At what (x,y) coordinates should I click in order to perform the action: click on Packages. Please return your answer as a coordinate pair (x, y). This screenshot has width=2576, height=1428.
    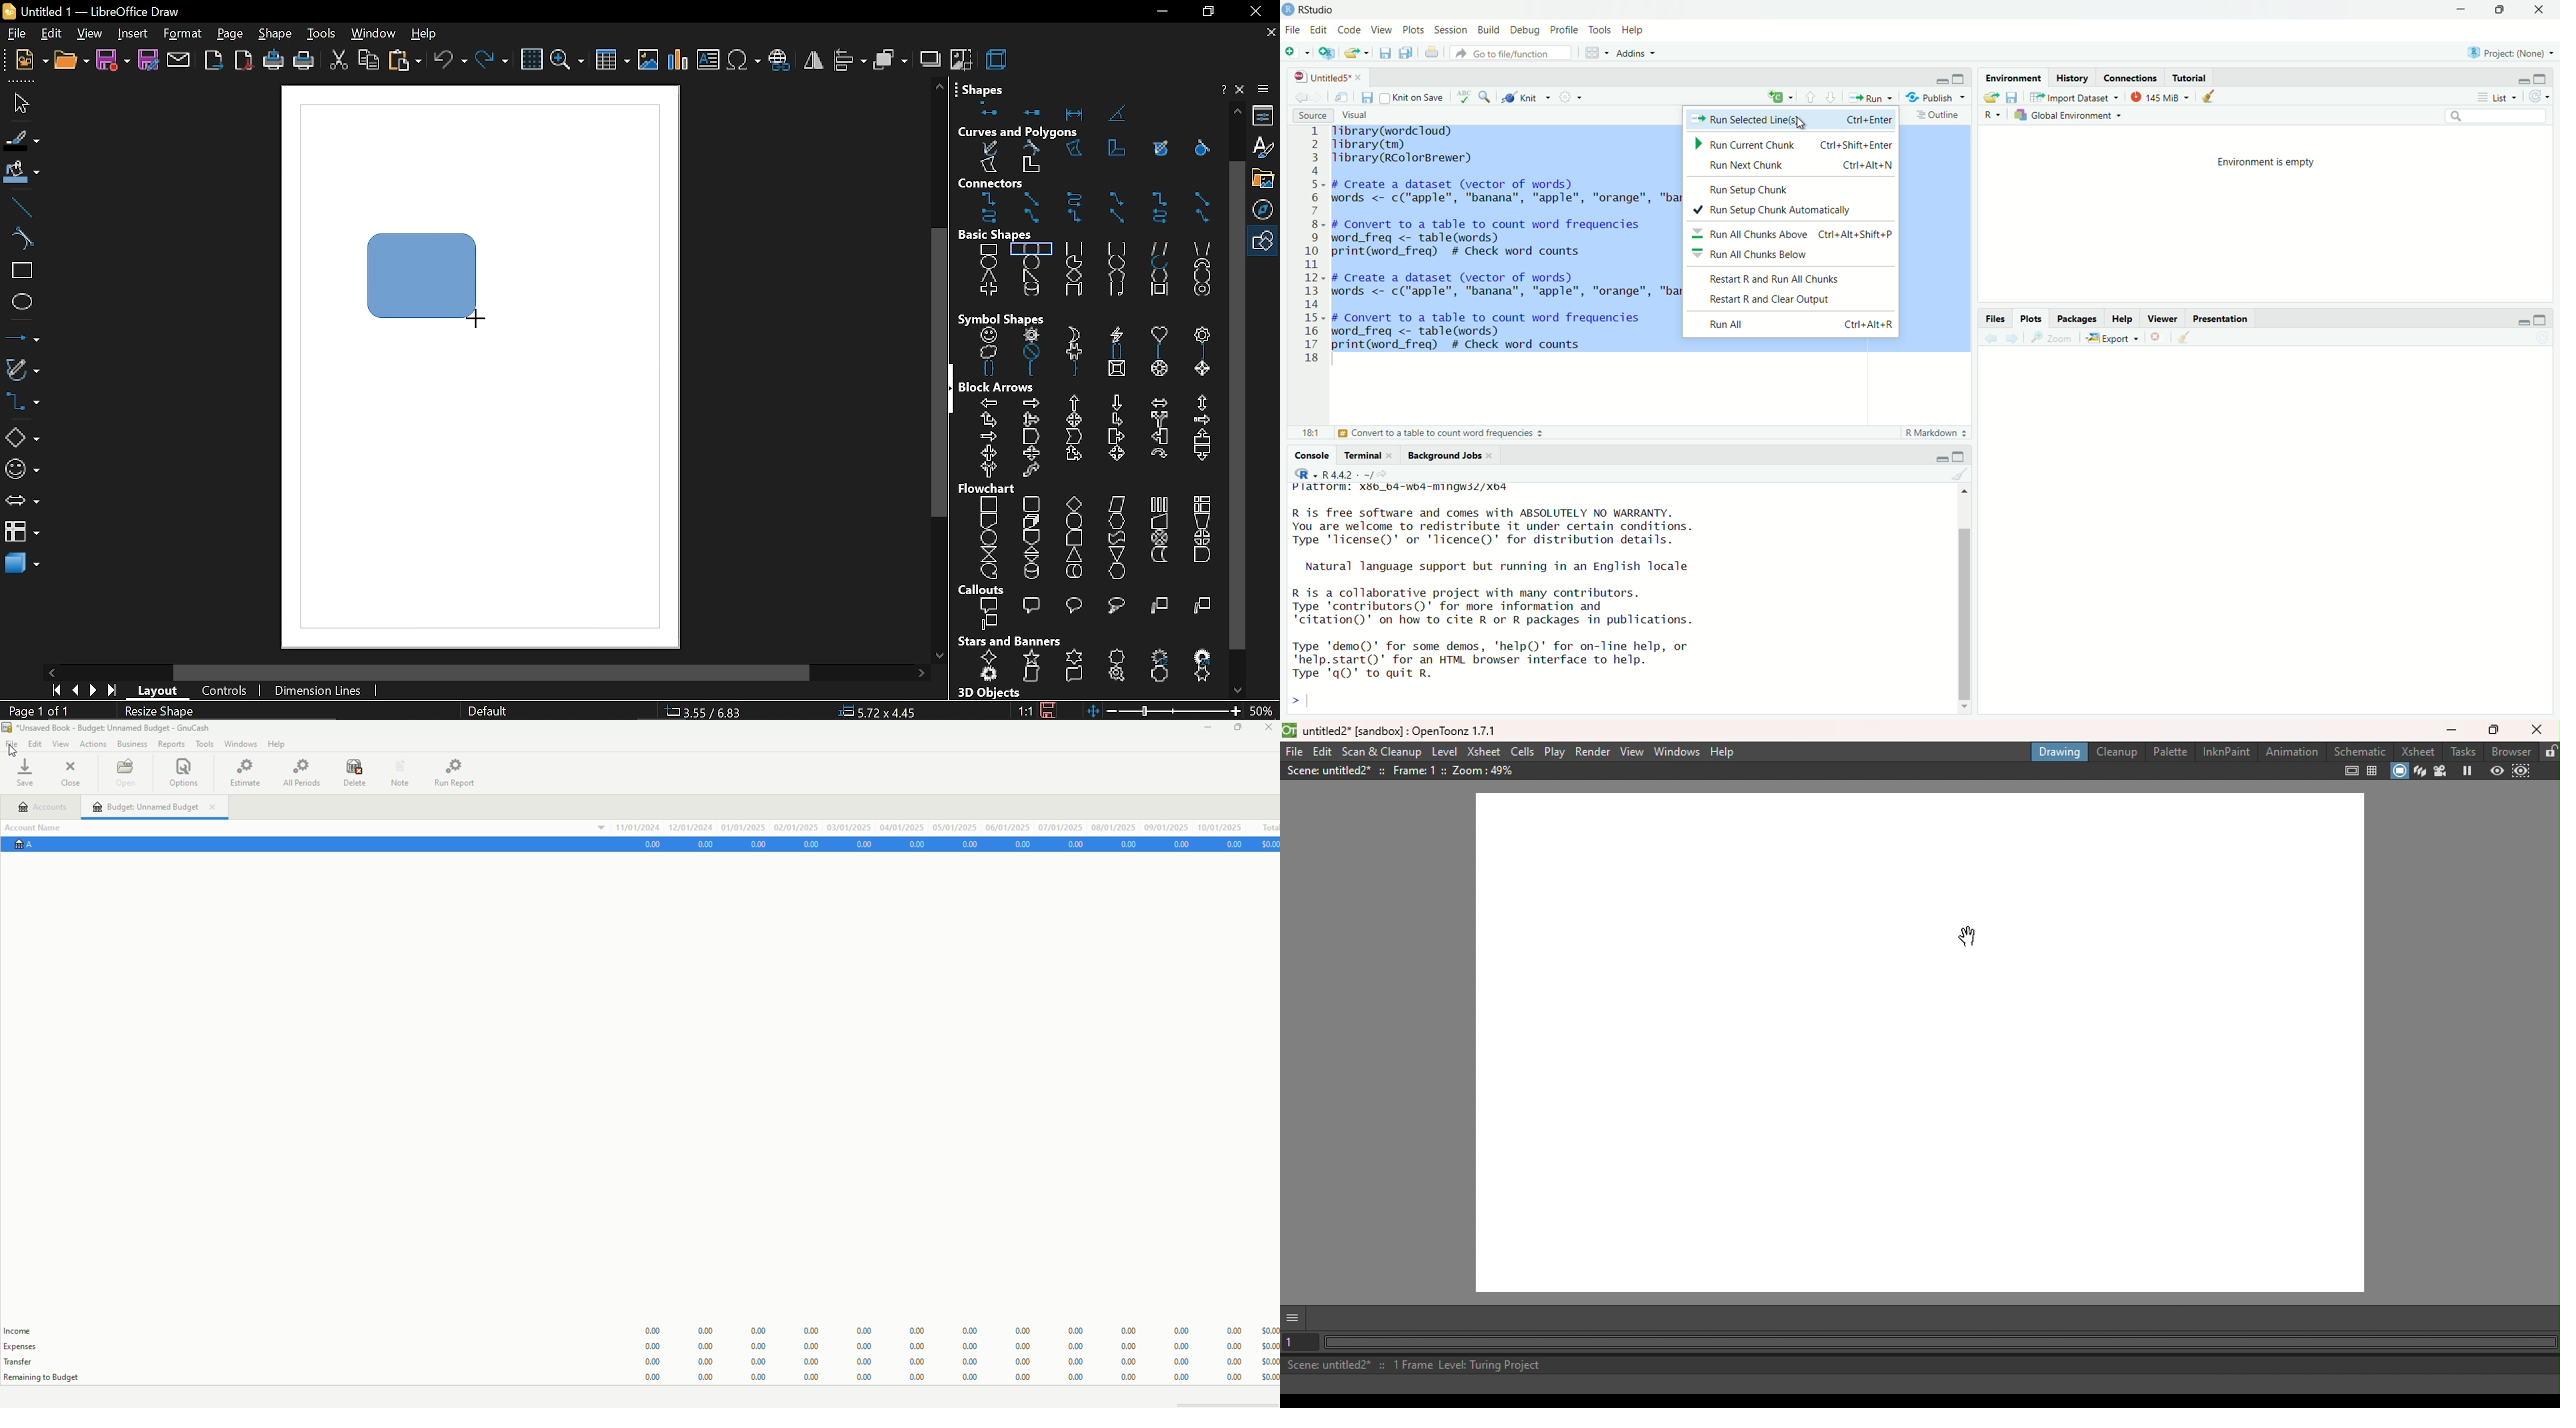
    Looking at the image, I should click on (2077, 317).